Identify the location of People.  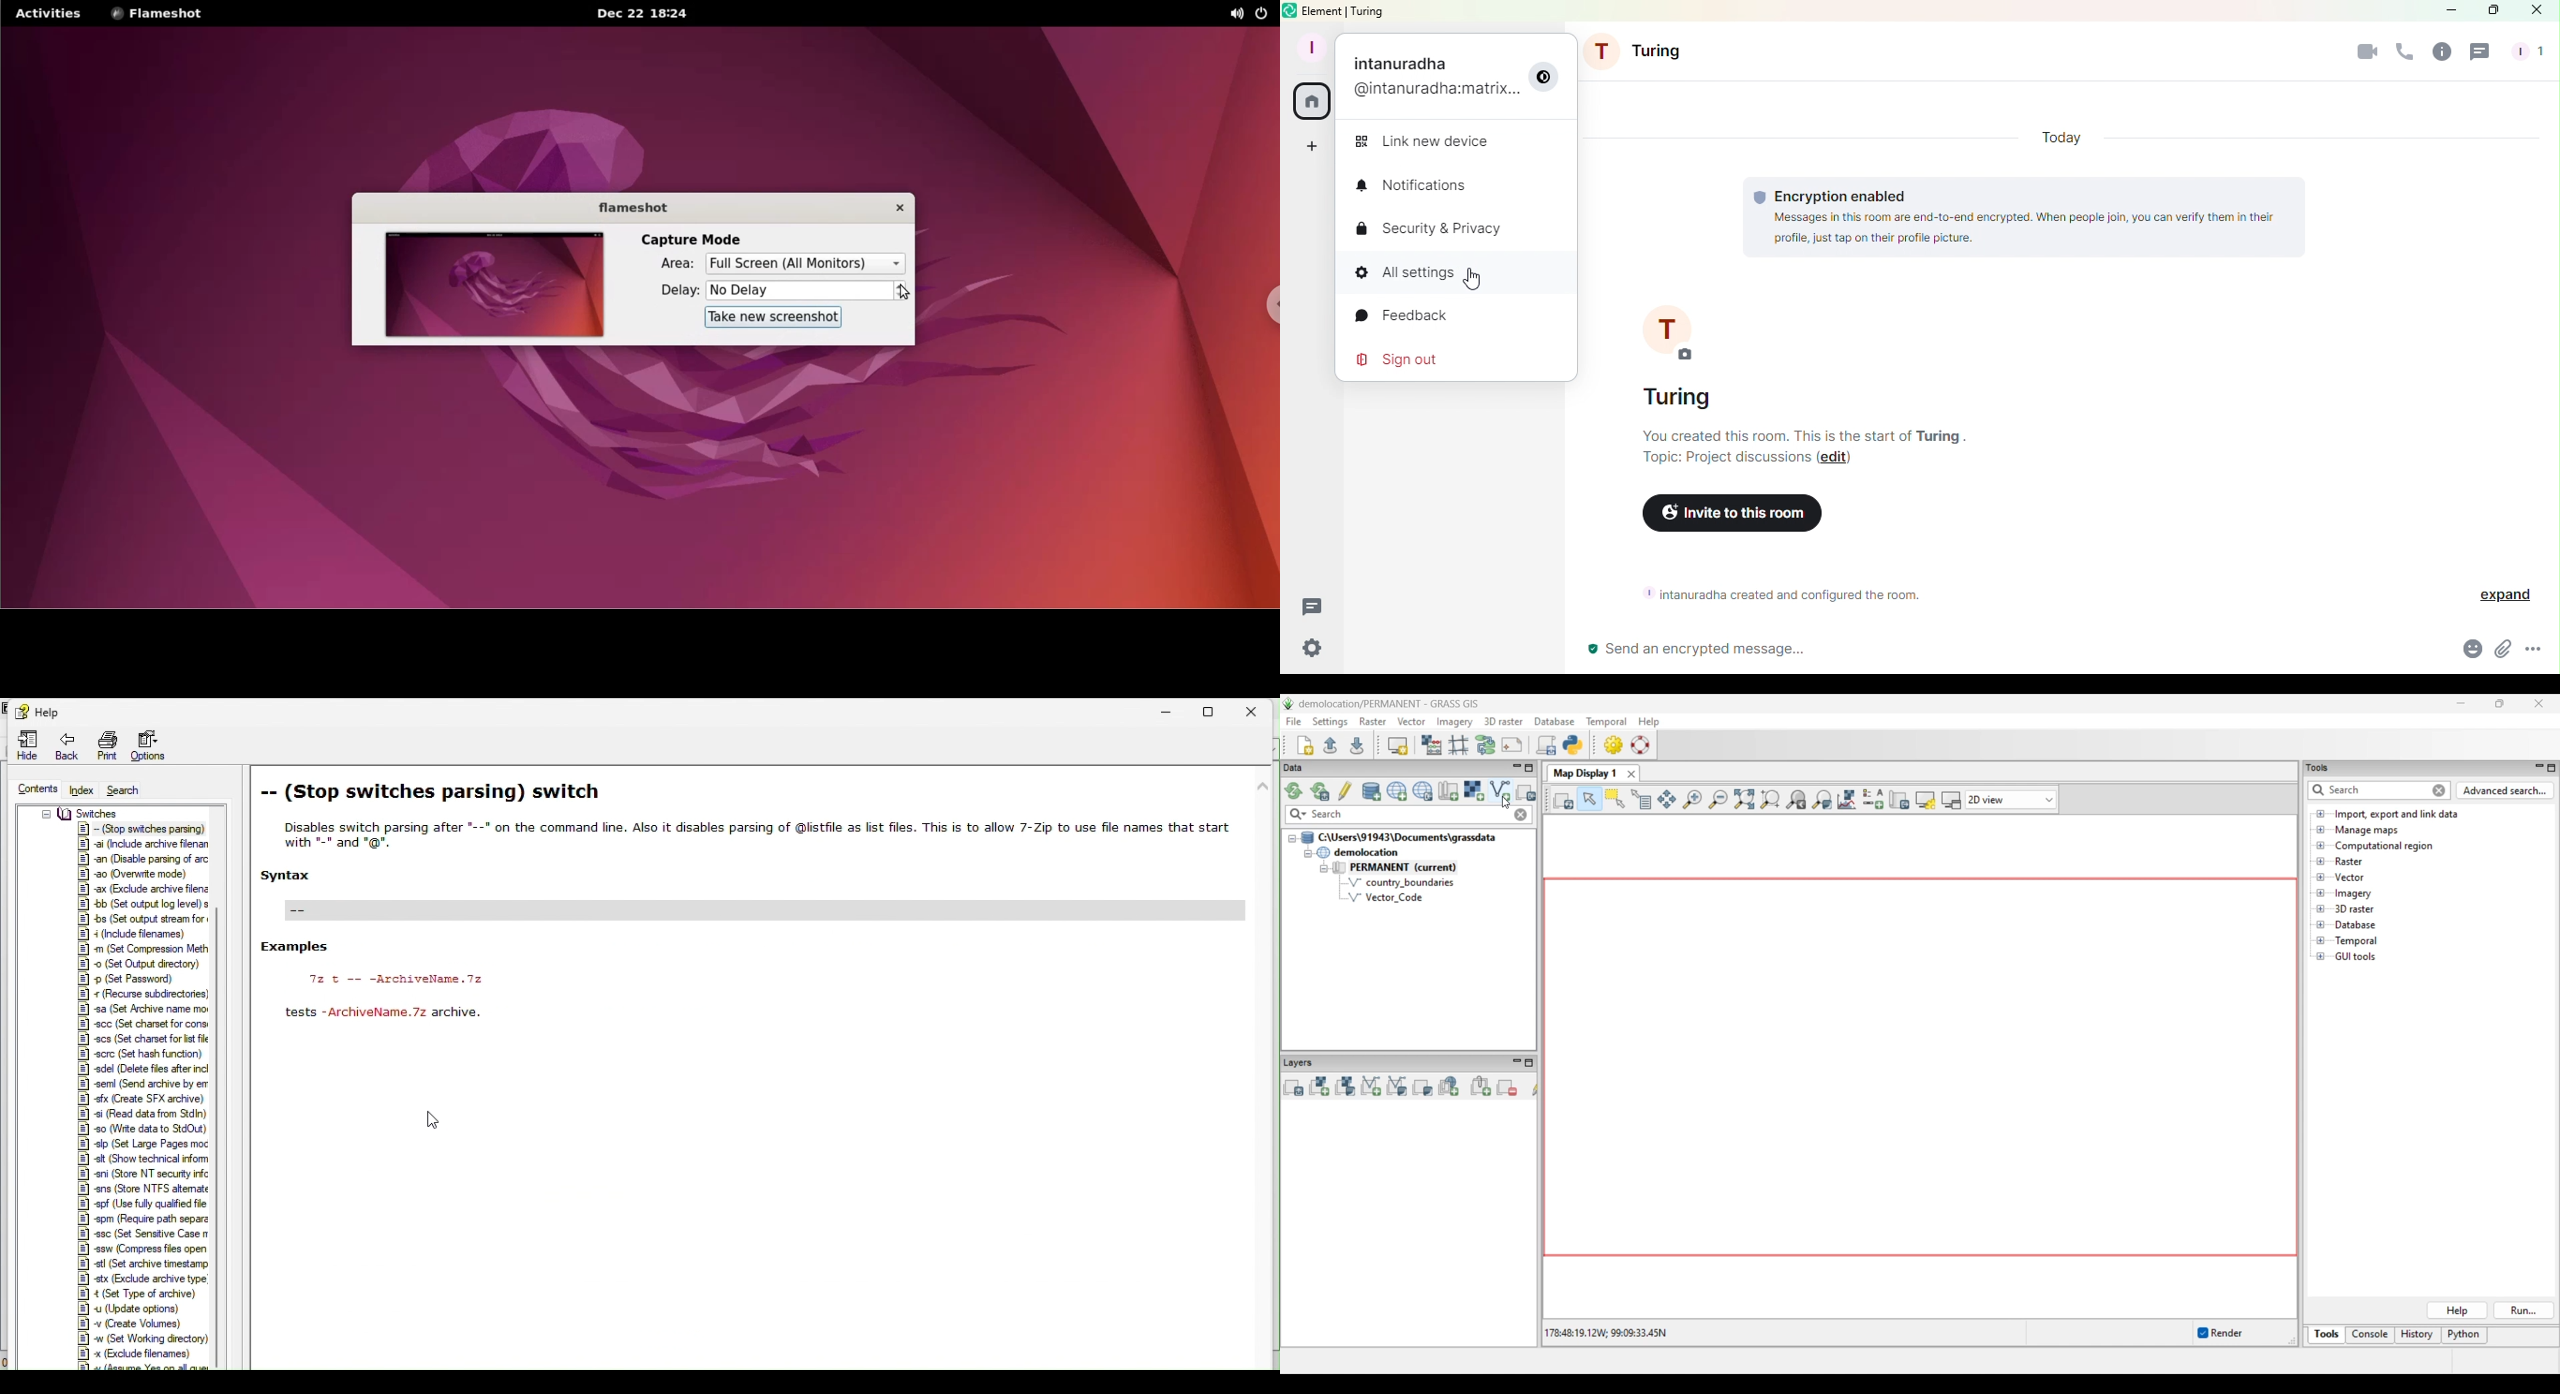
(2526, 52).